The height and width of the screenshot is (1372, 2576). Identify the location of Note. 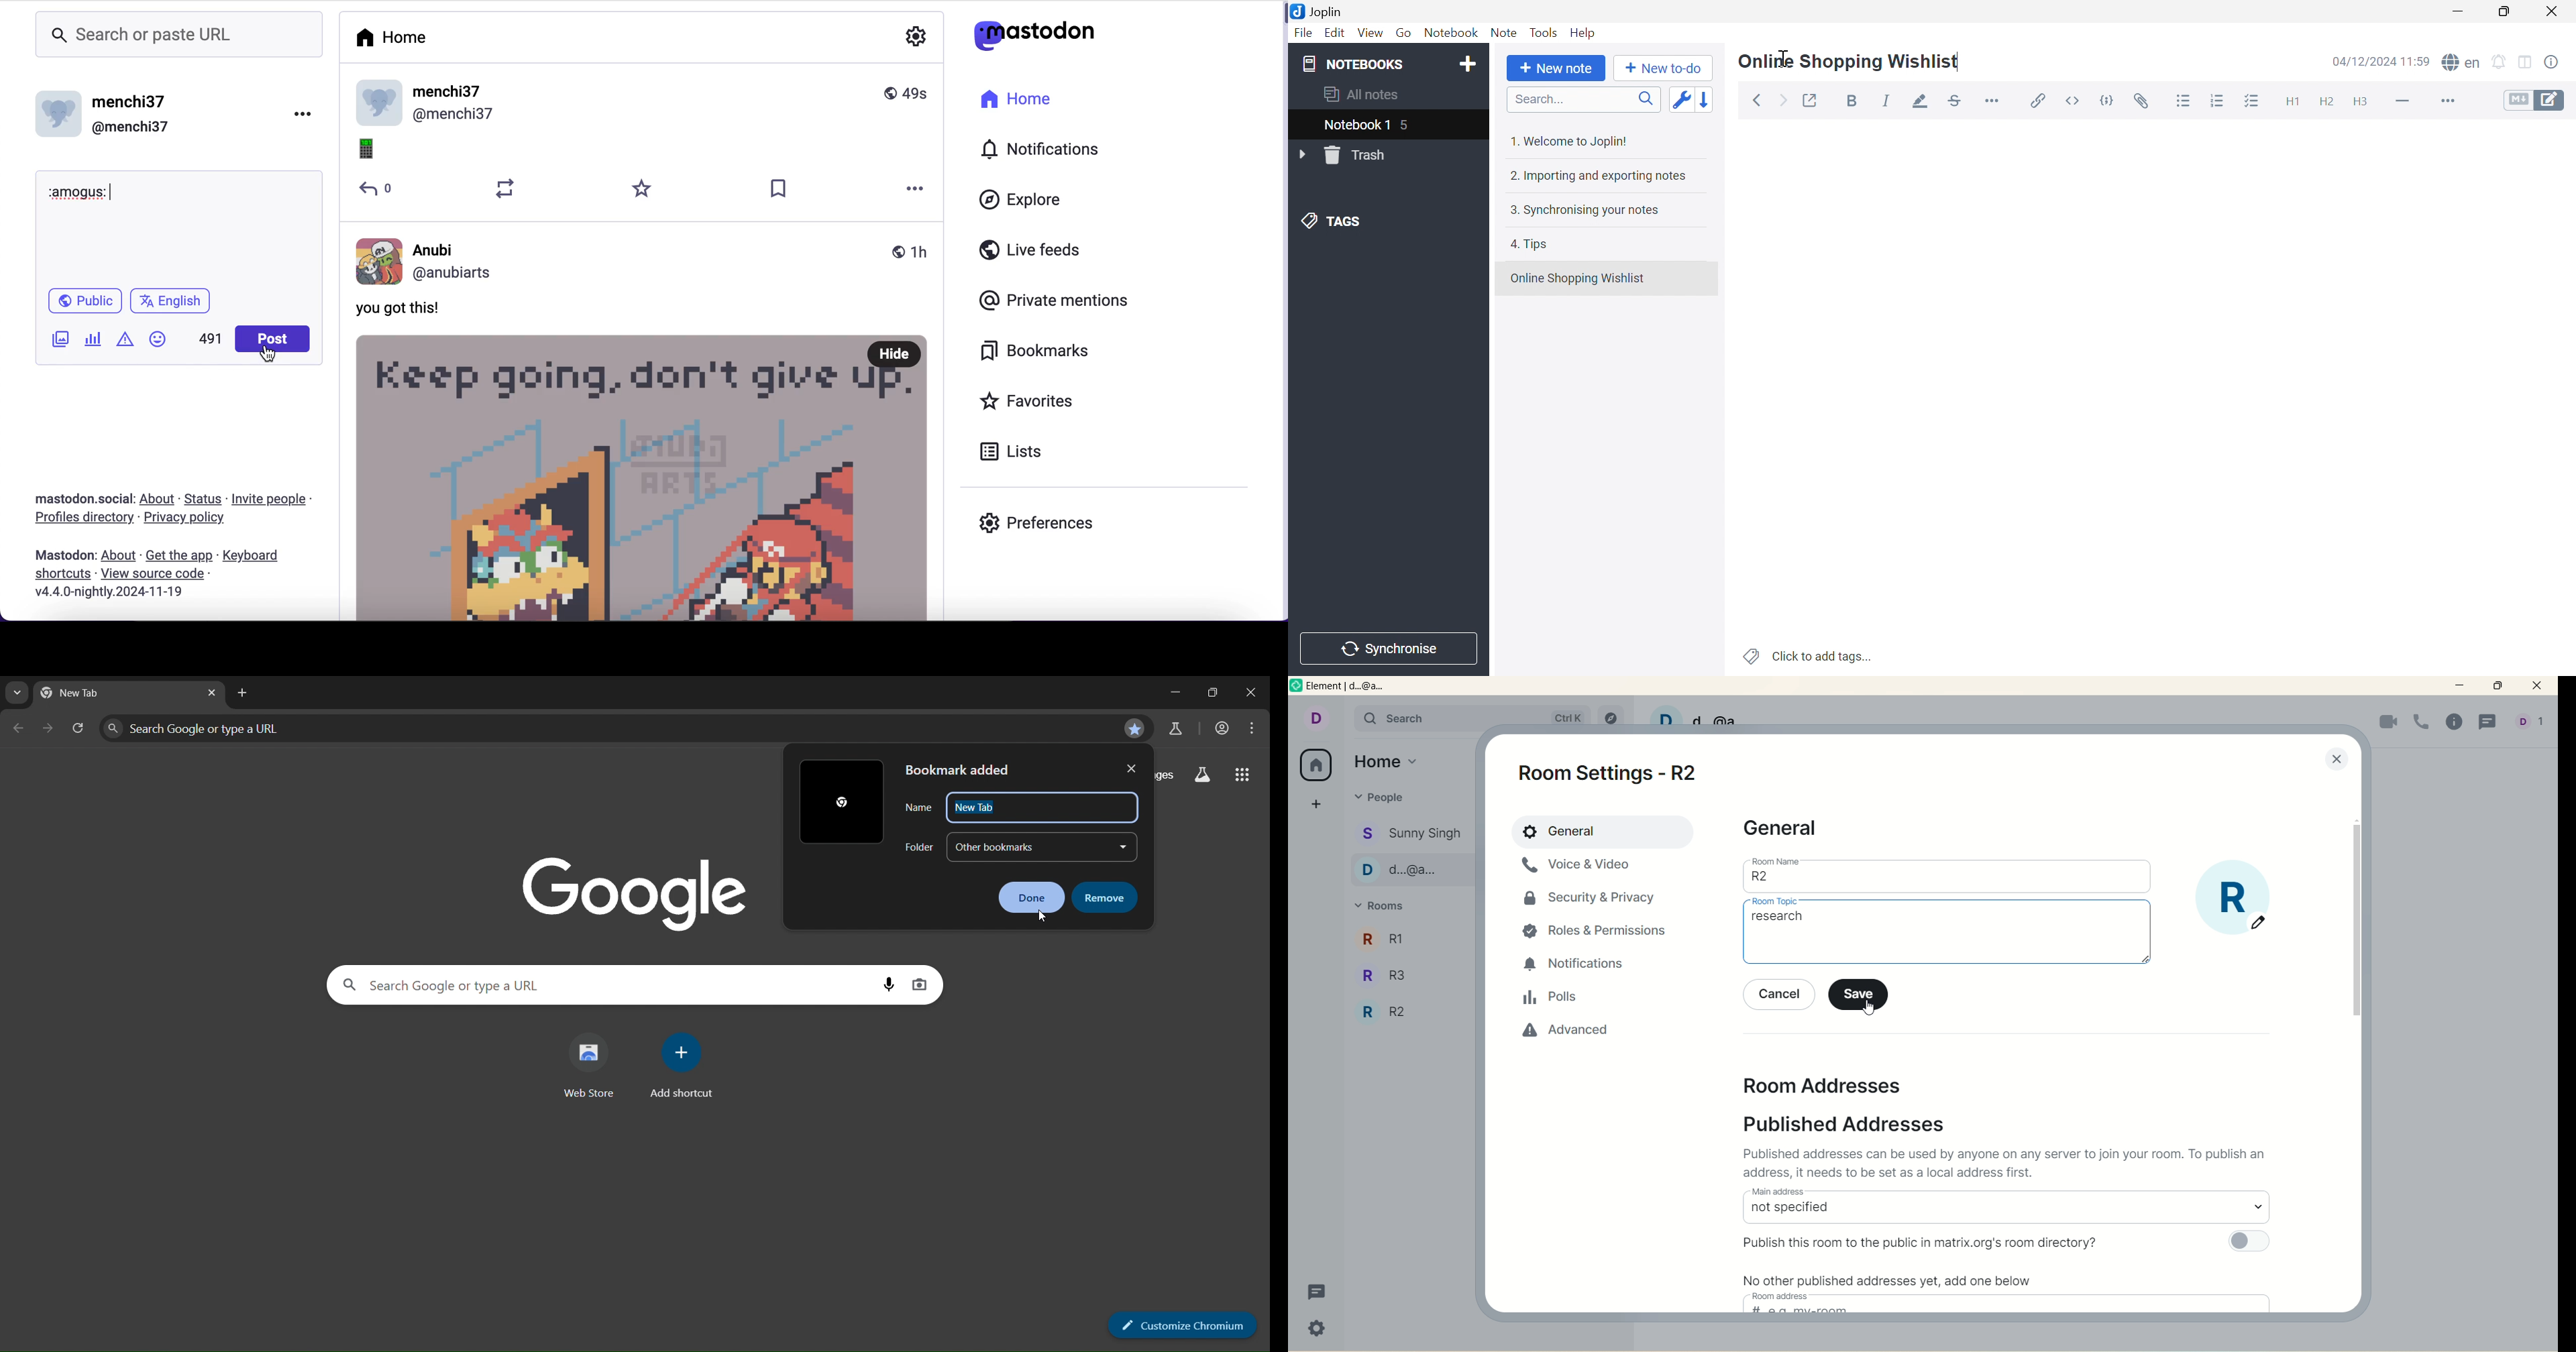
(1503, 34).